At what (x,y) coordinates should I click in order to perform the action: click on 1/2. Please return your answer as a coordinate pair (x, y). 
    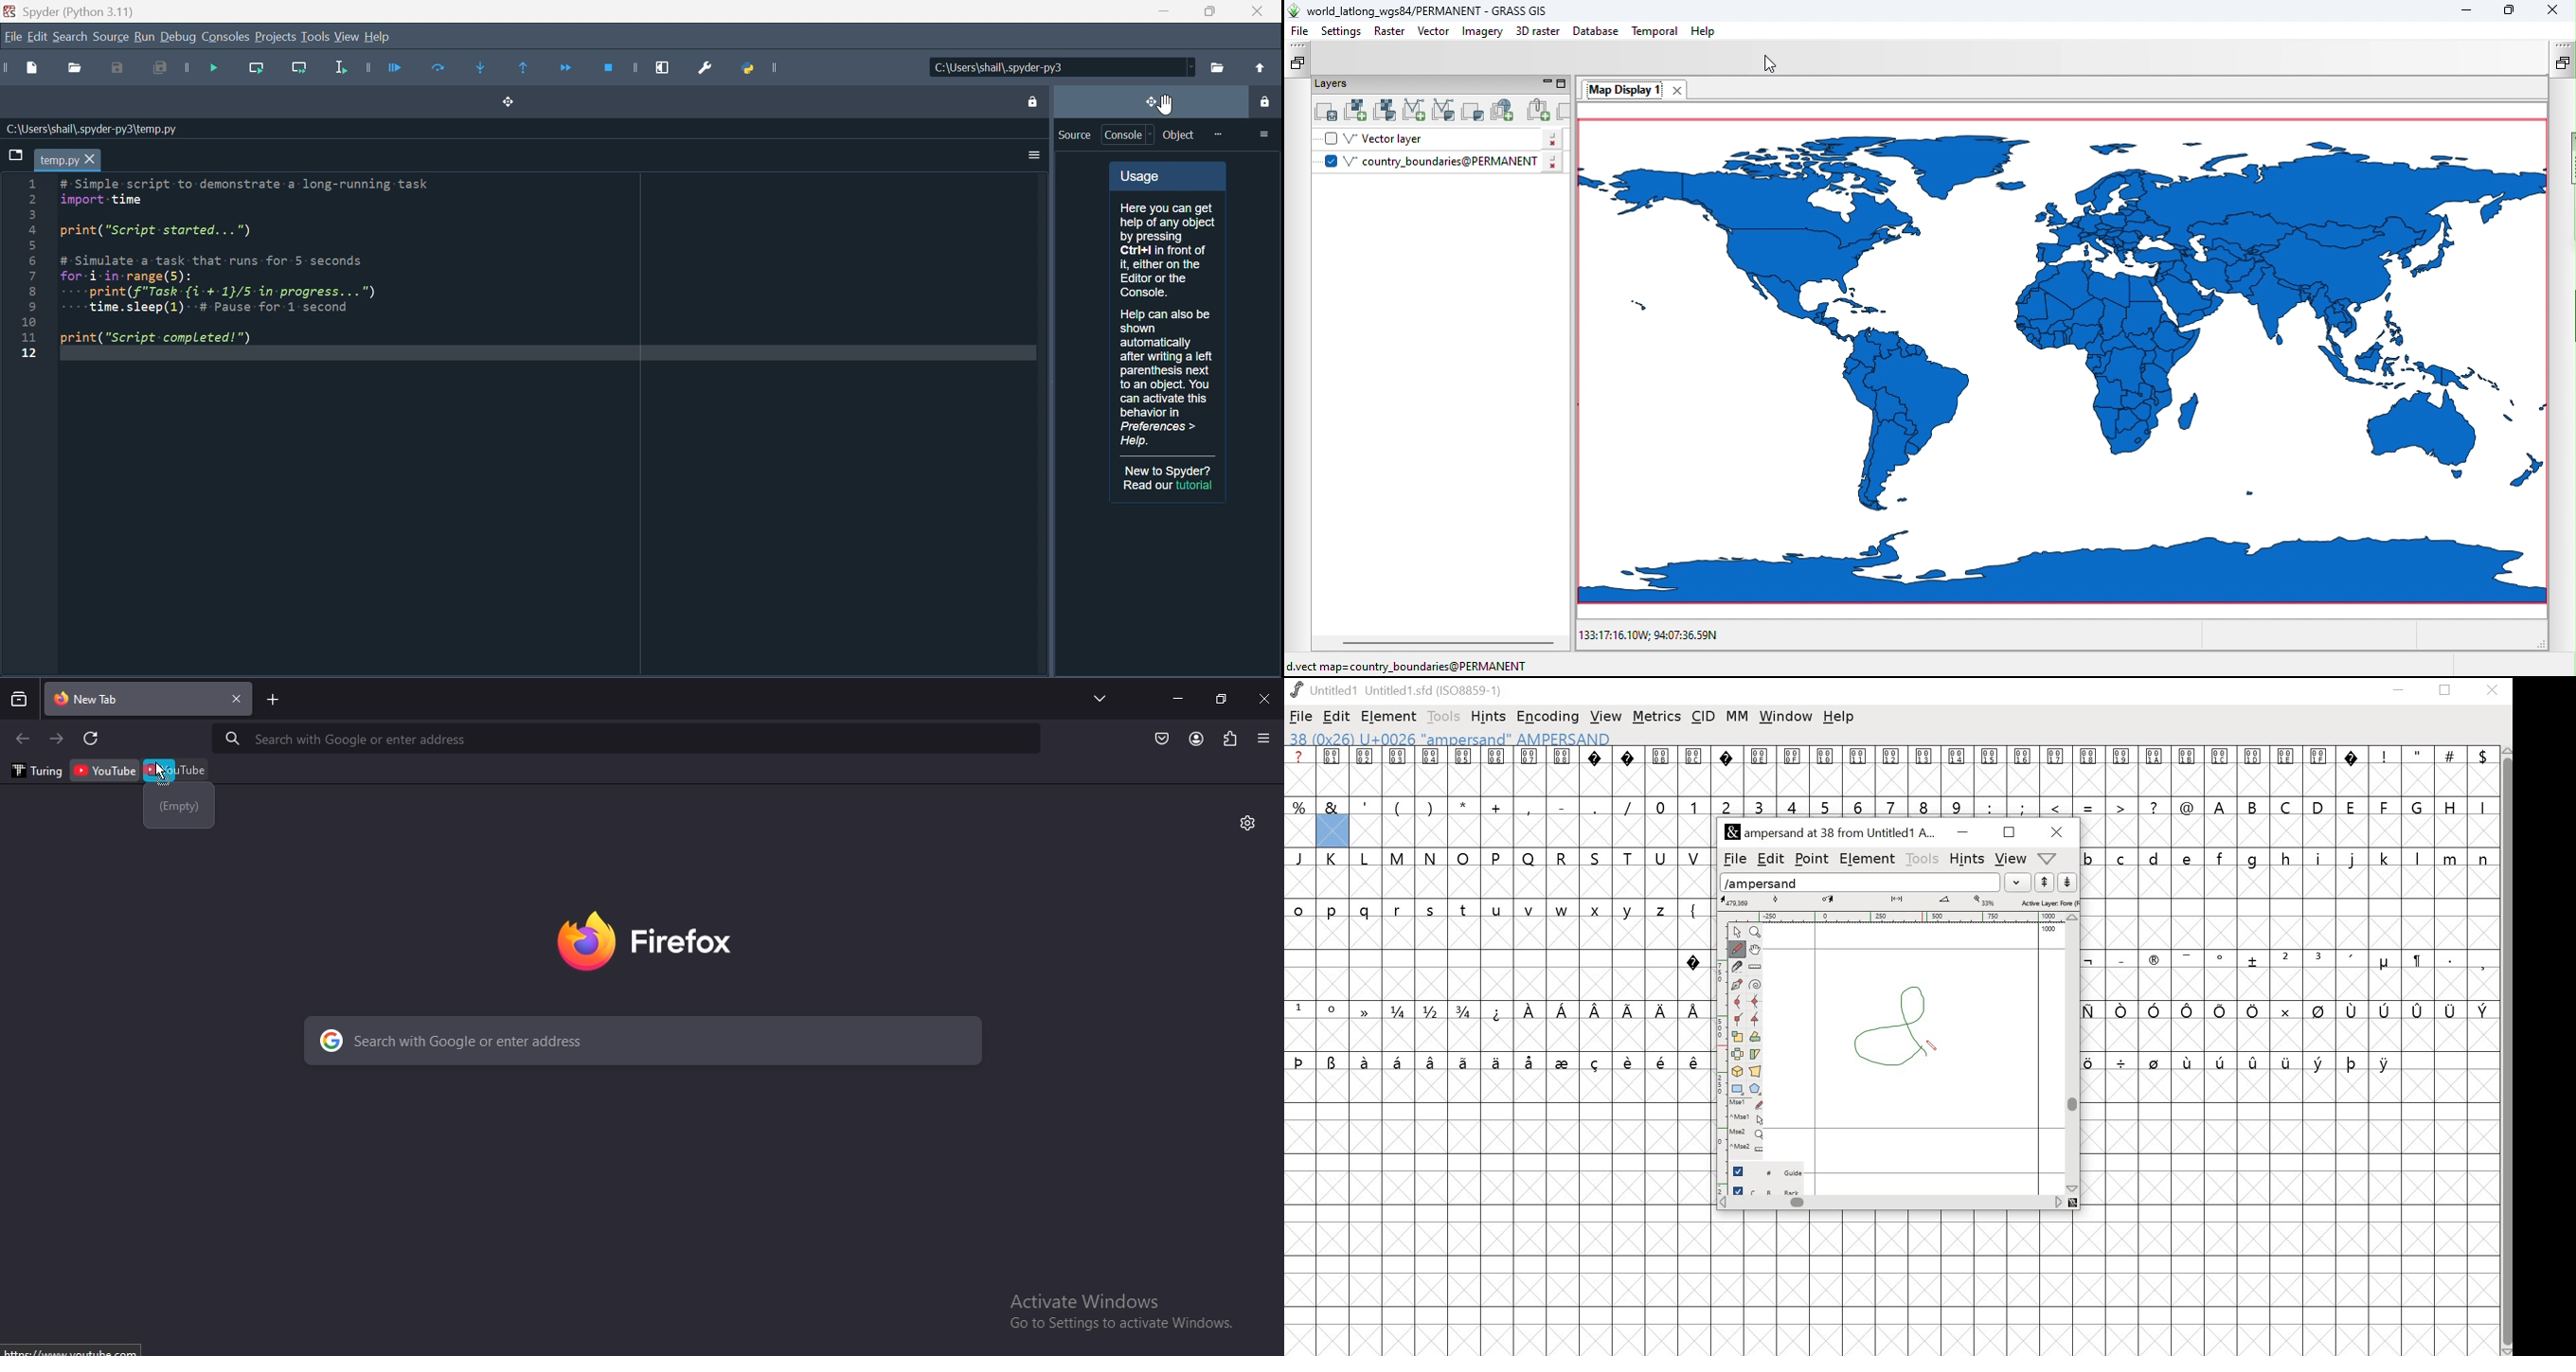
    Looking at the image, I should click on (1433, 1011).